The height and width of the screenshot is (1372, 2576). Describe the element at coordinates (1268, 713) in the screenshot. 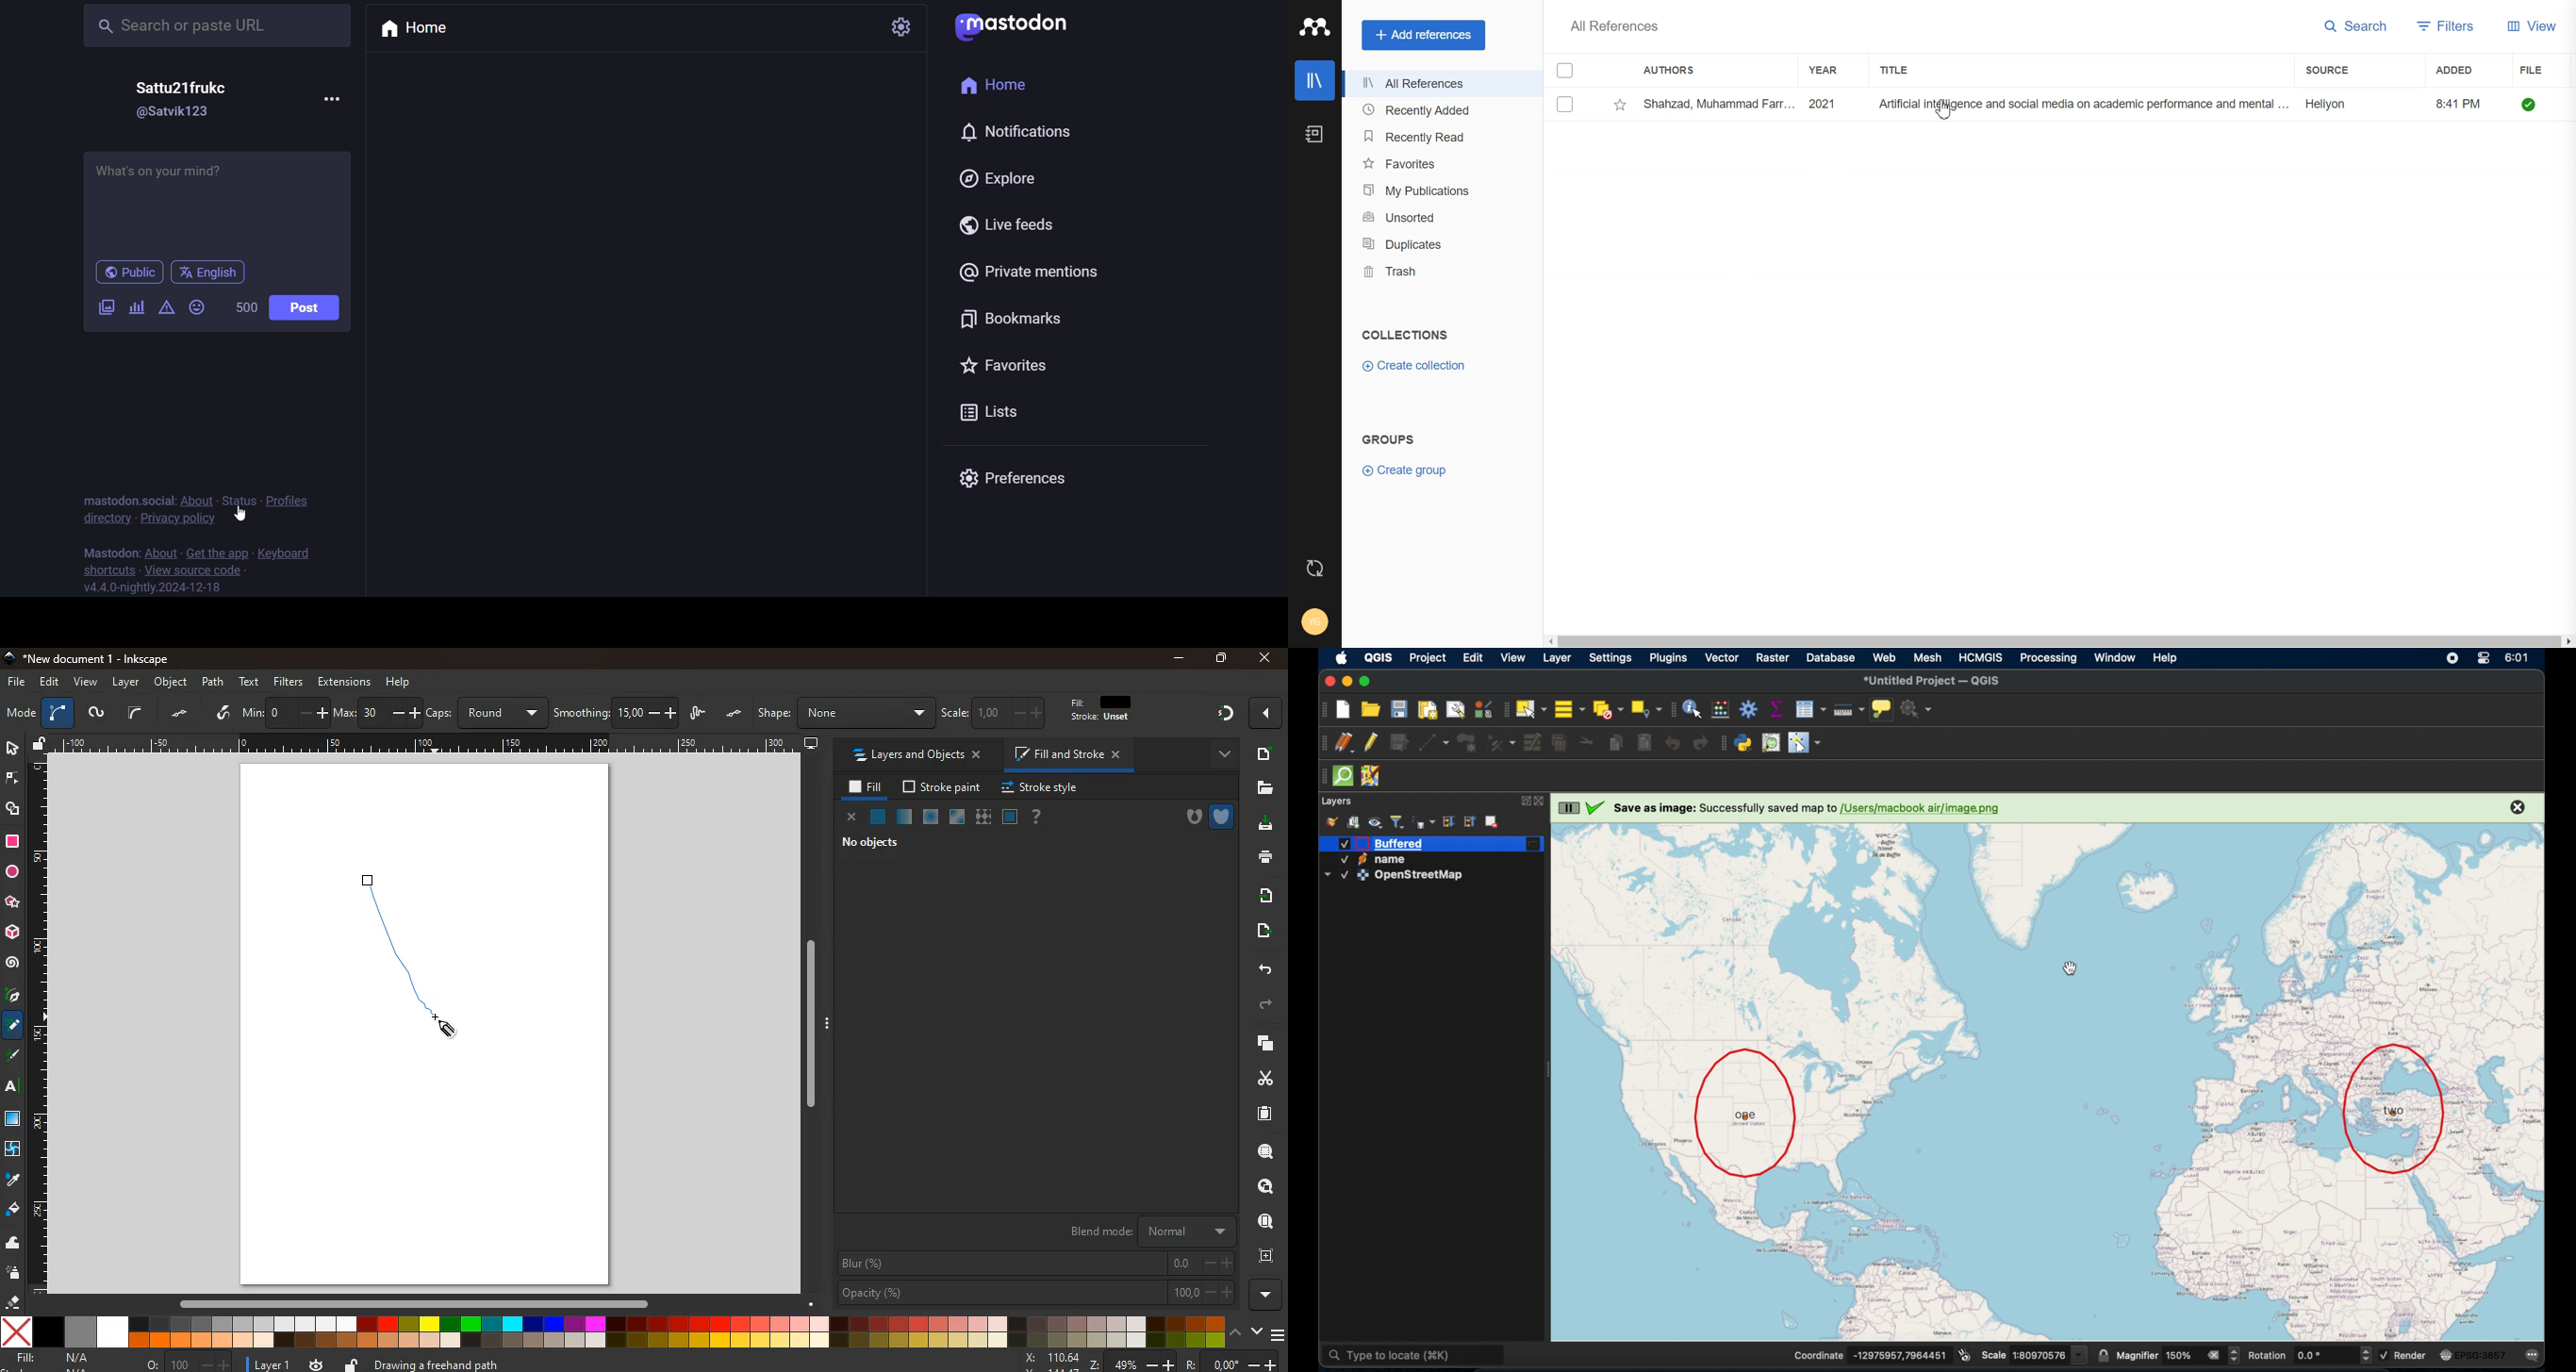

I see `more` at that location.